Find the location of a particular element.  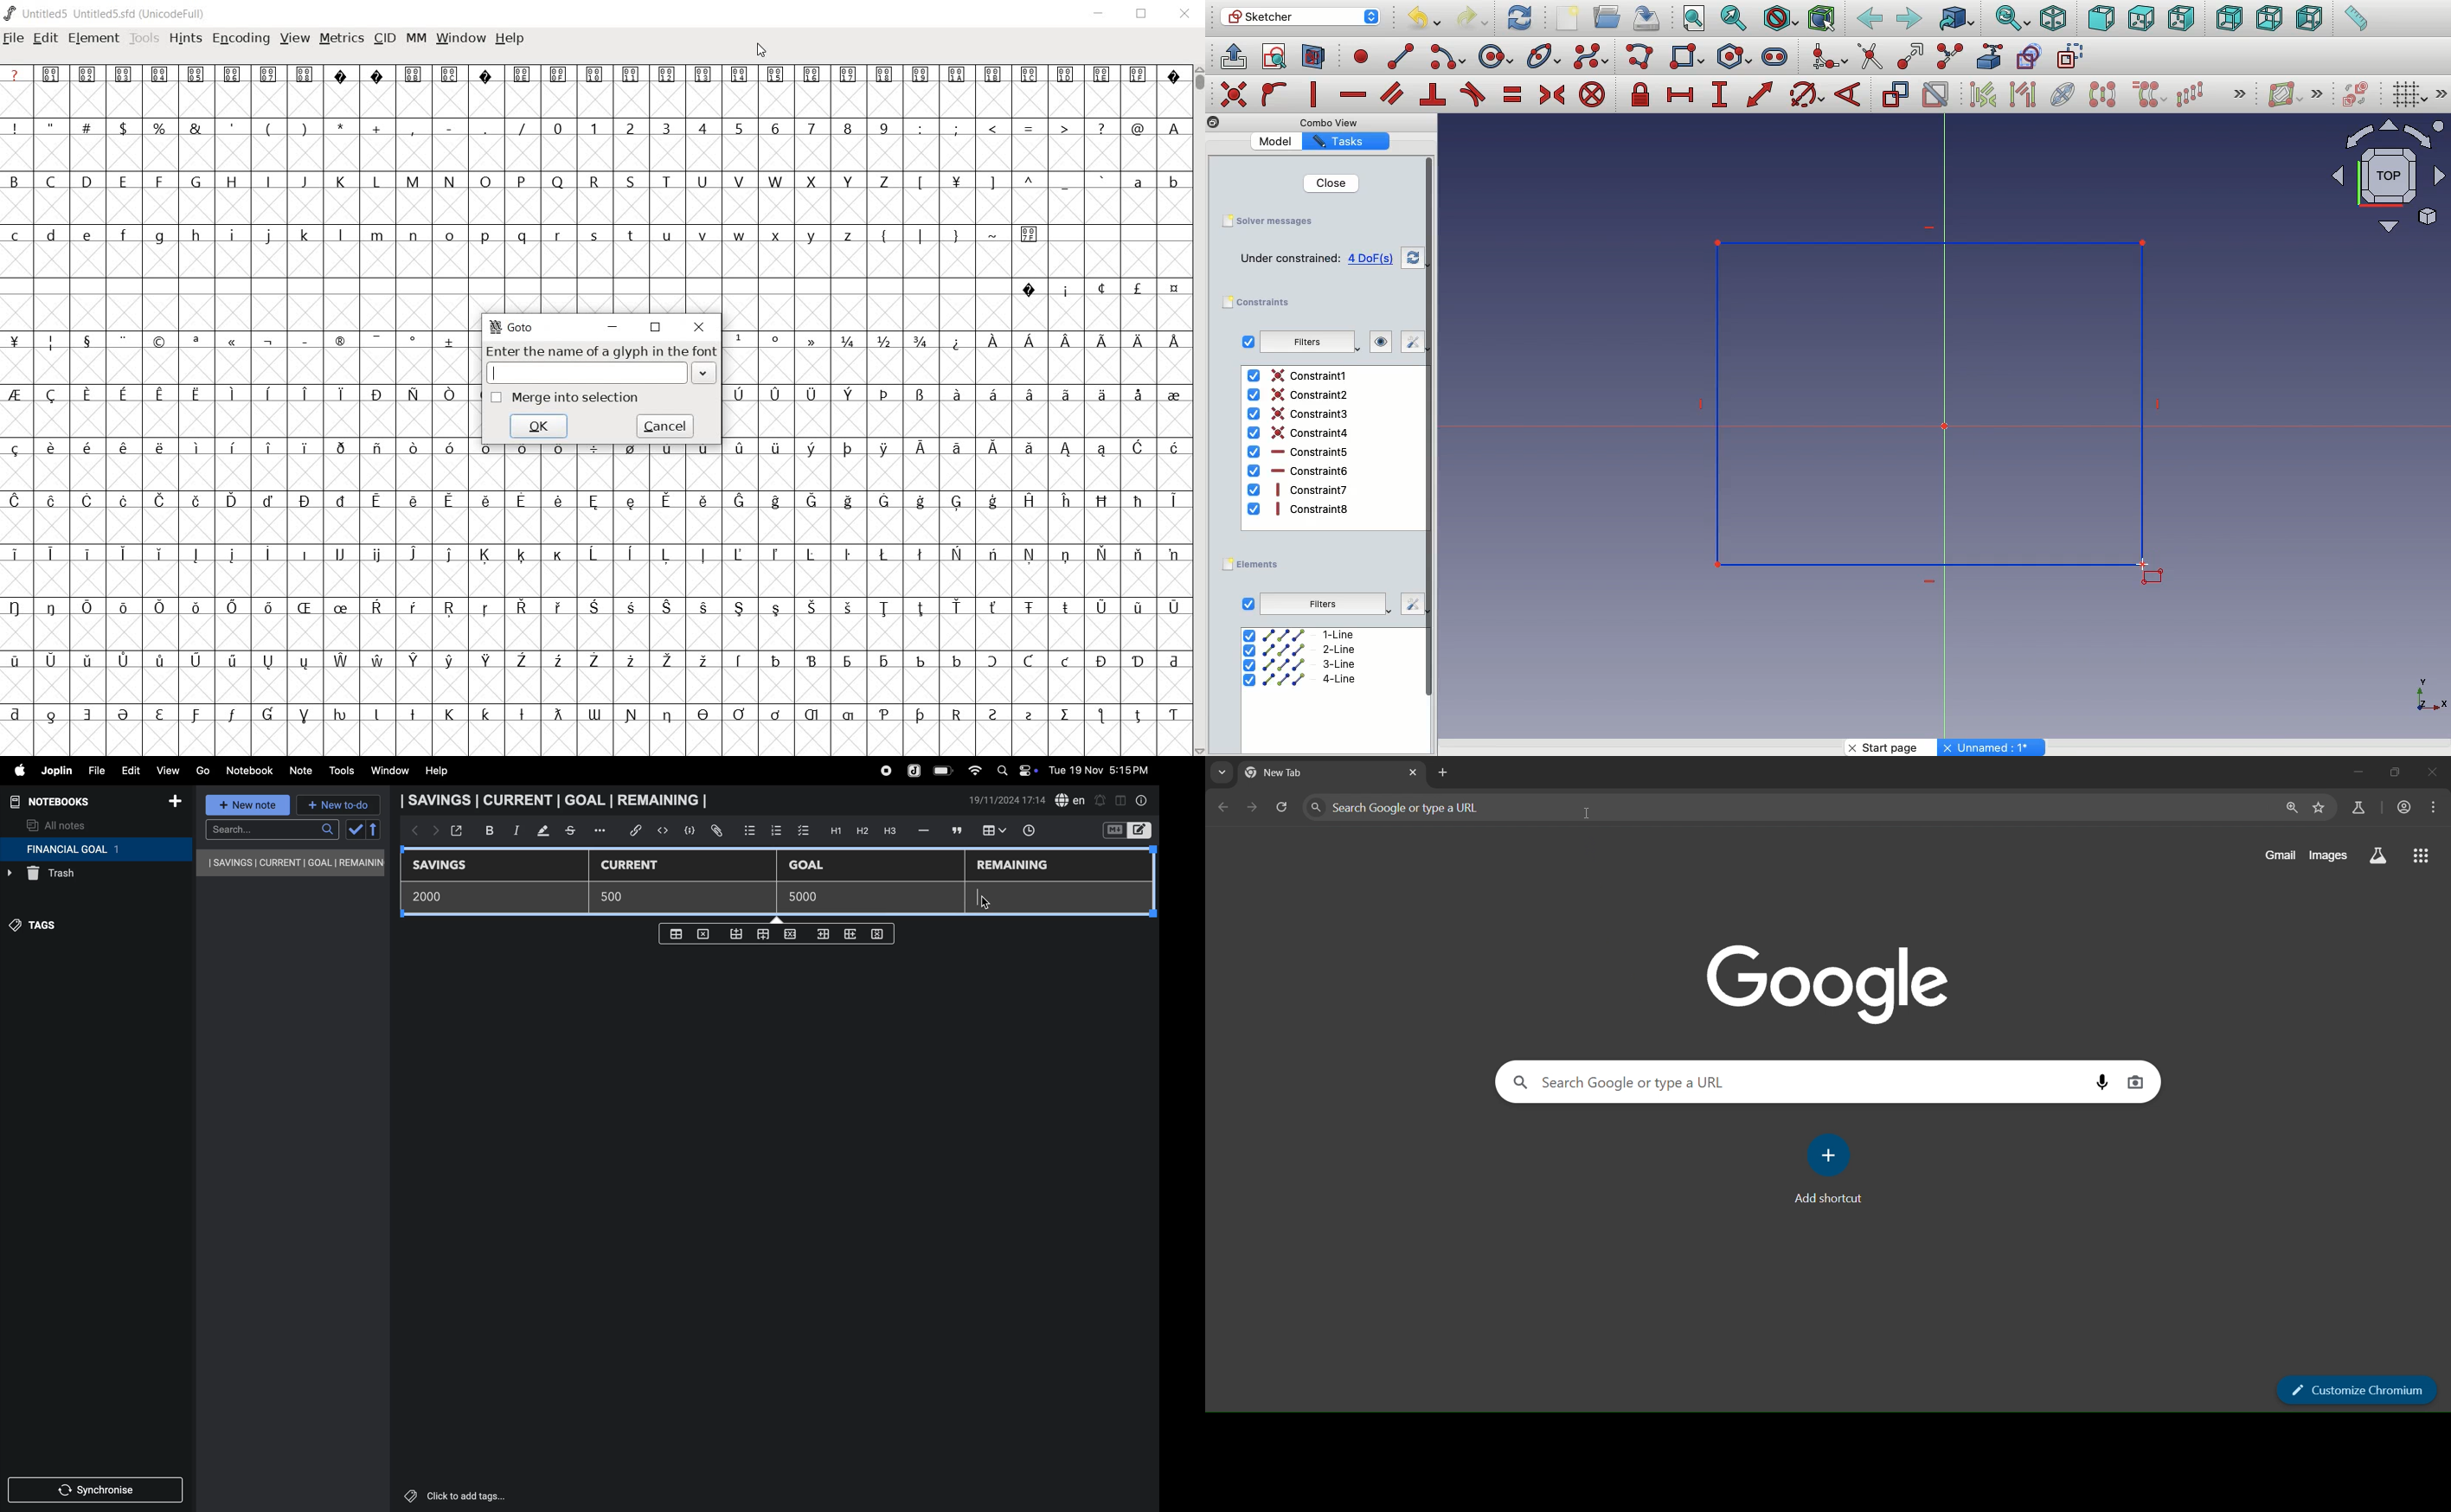

file is located at coordinates (93, 769).